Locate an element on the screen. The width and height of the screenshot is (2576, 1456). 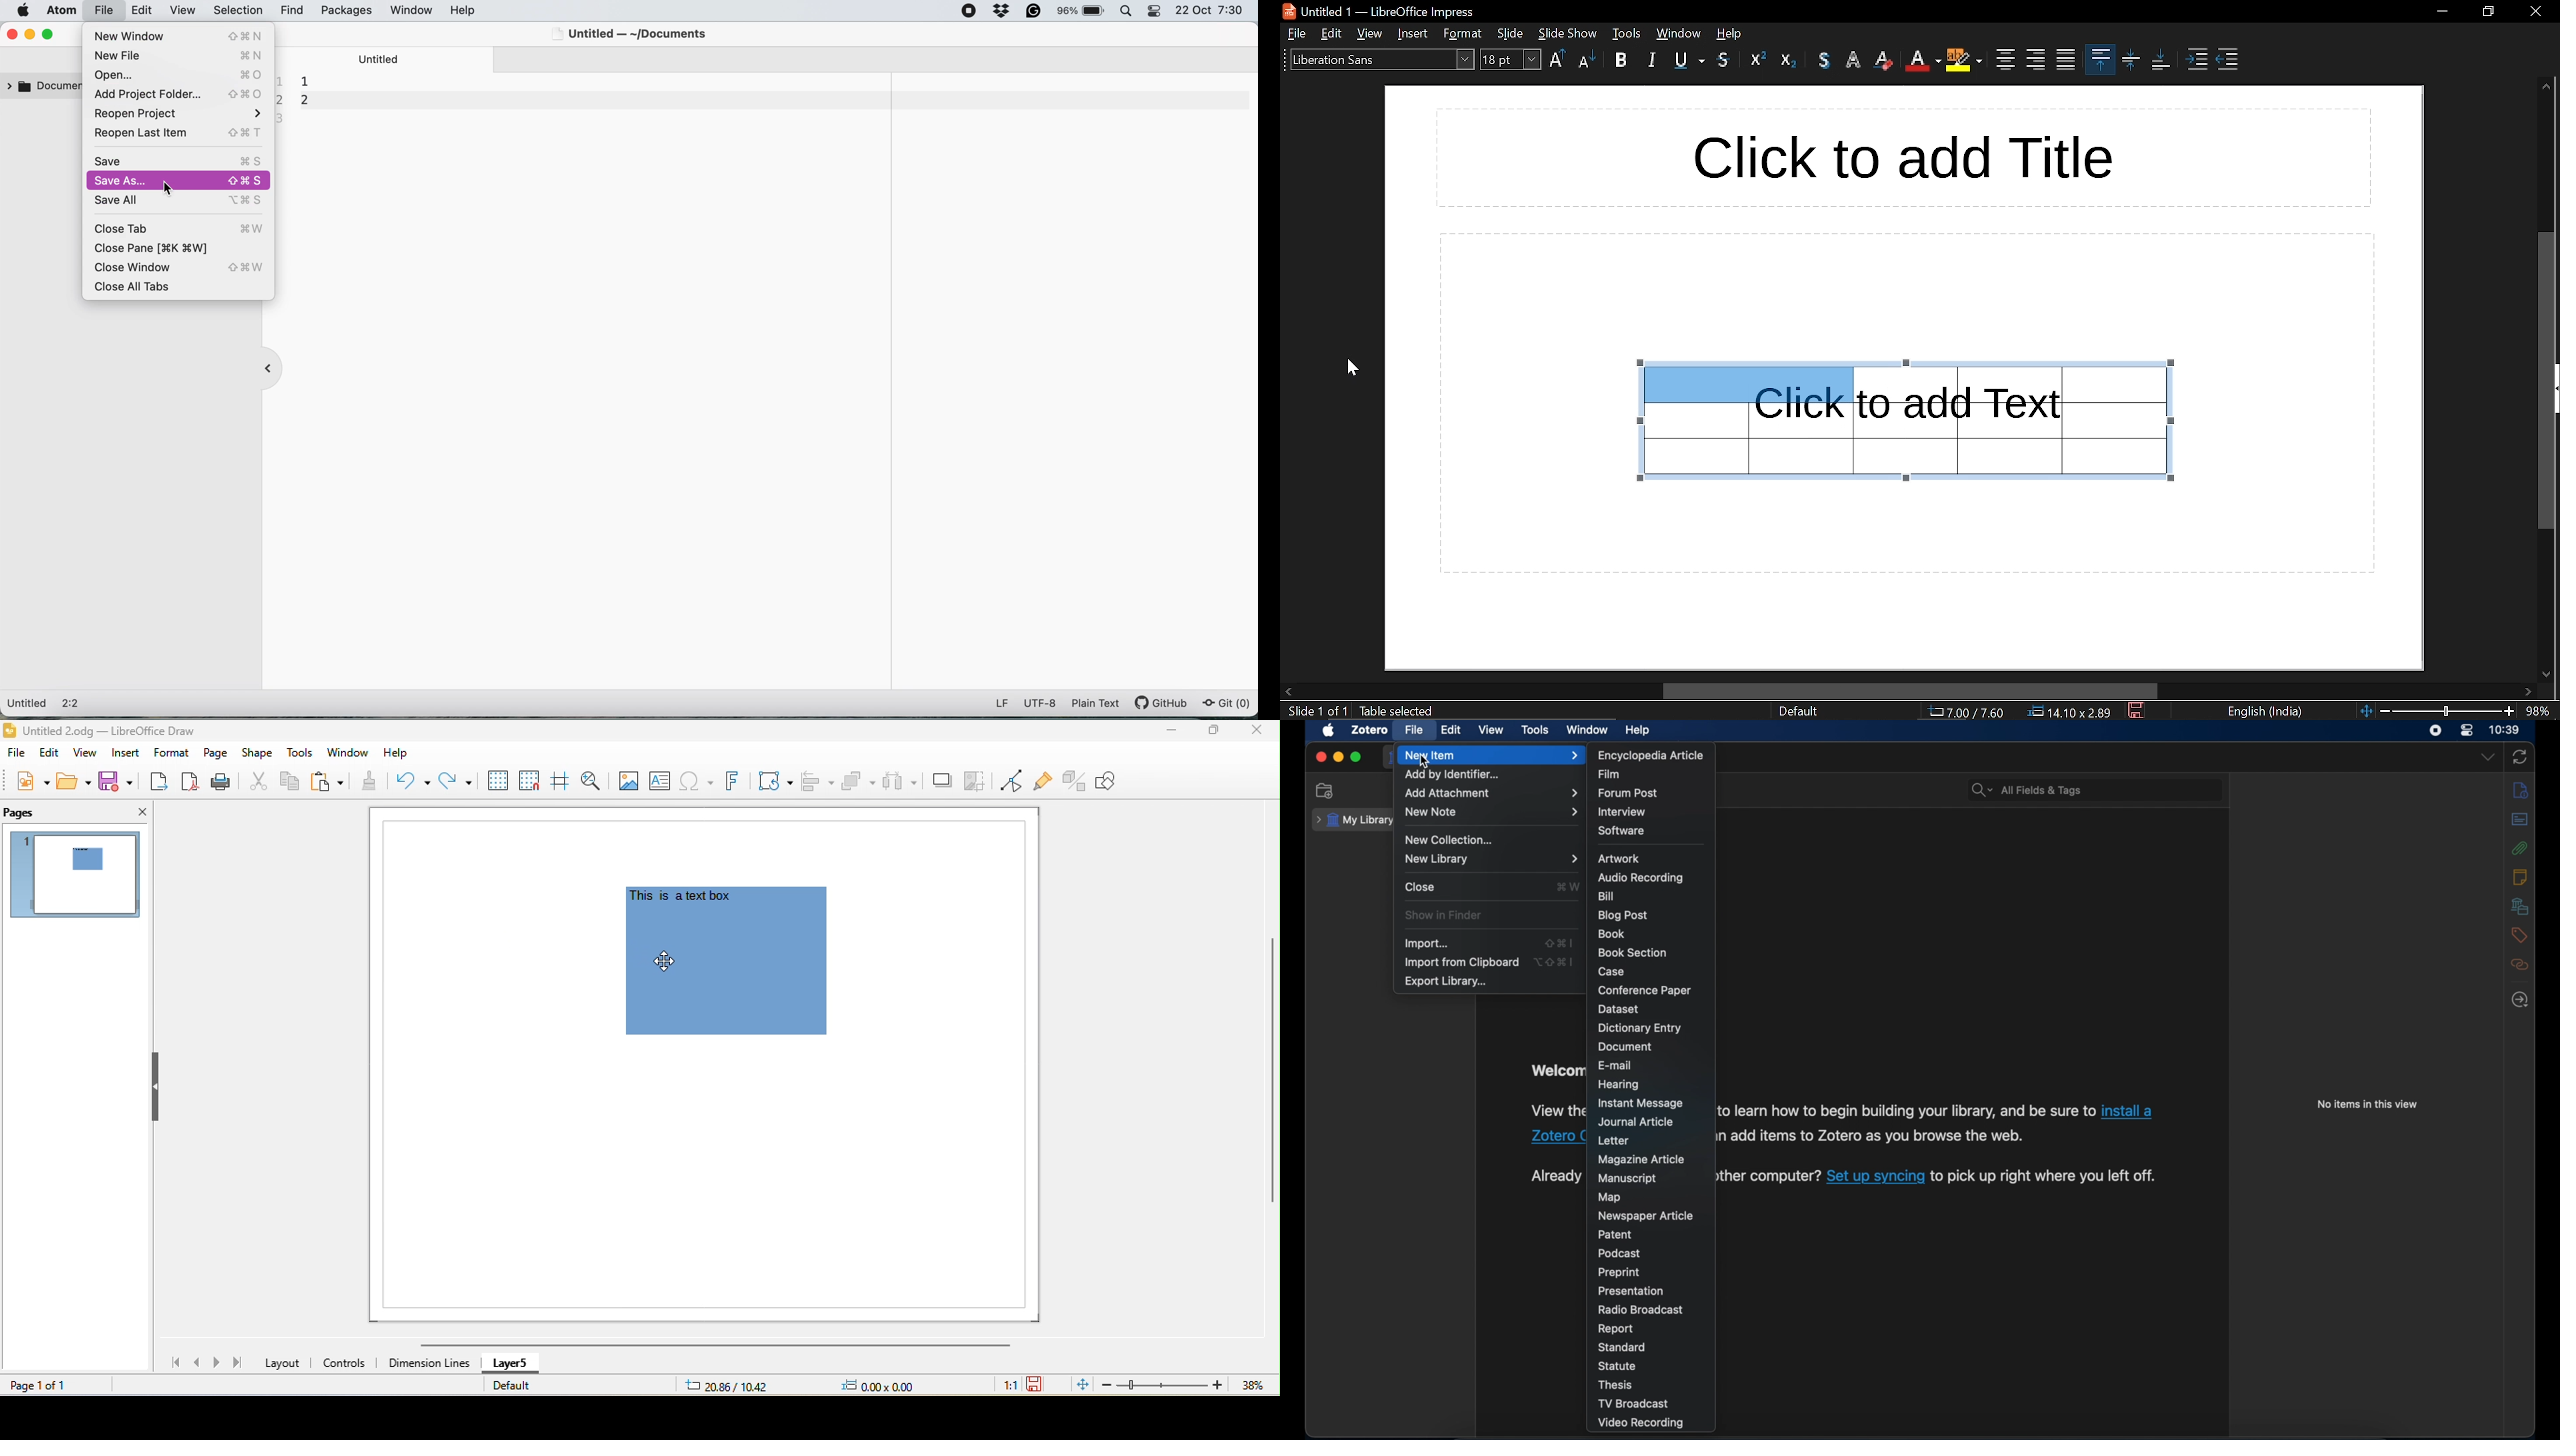
control center is located at coordinates (2467, 729).